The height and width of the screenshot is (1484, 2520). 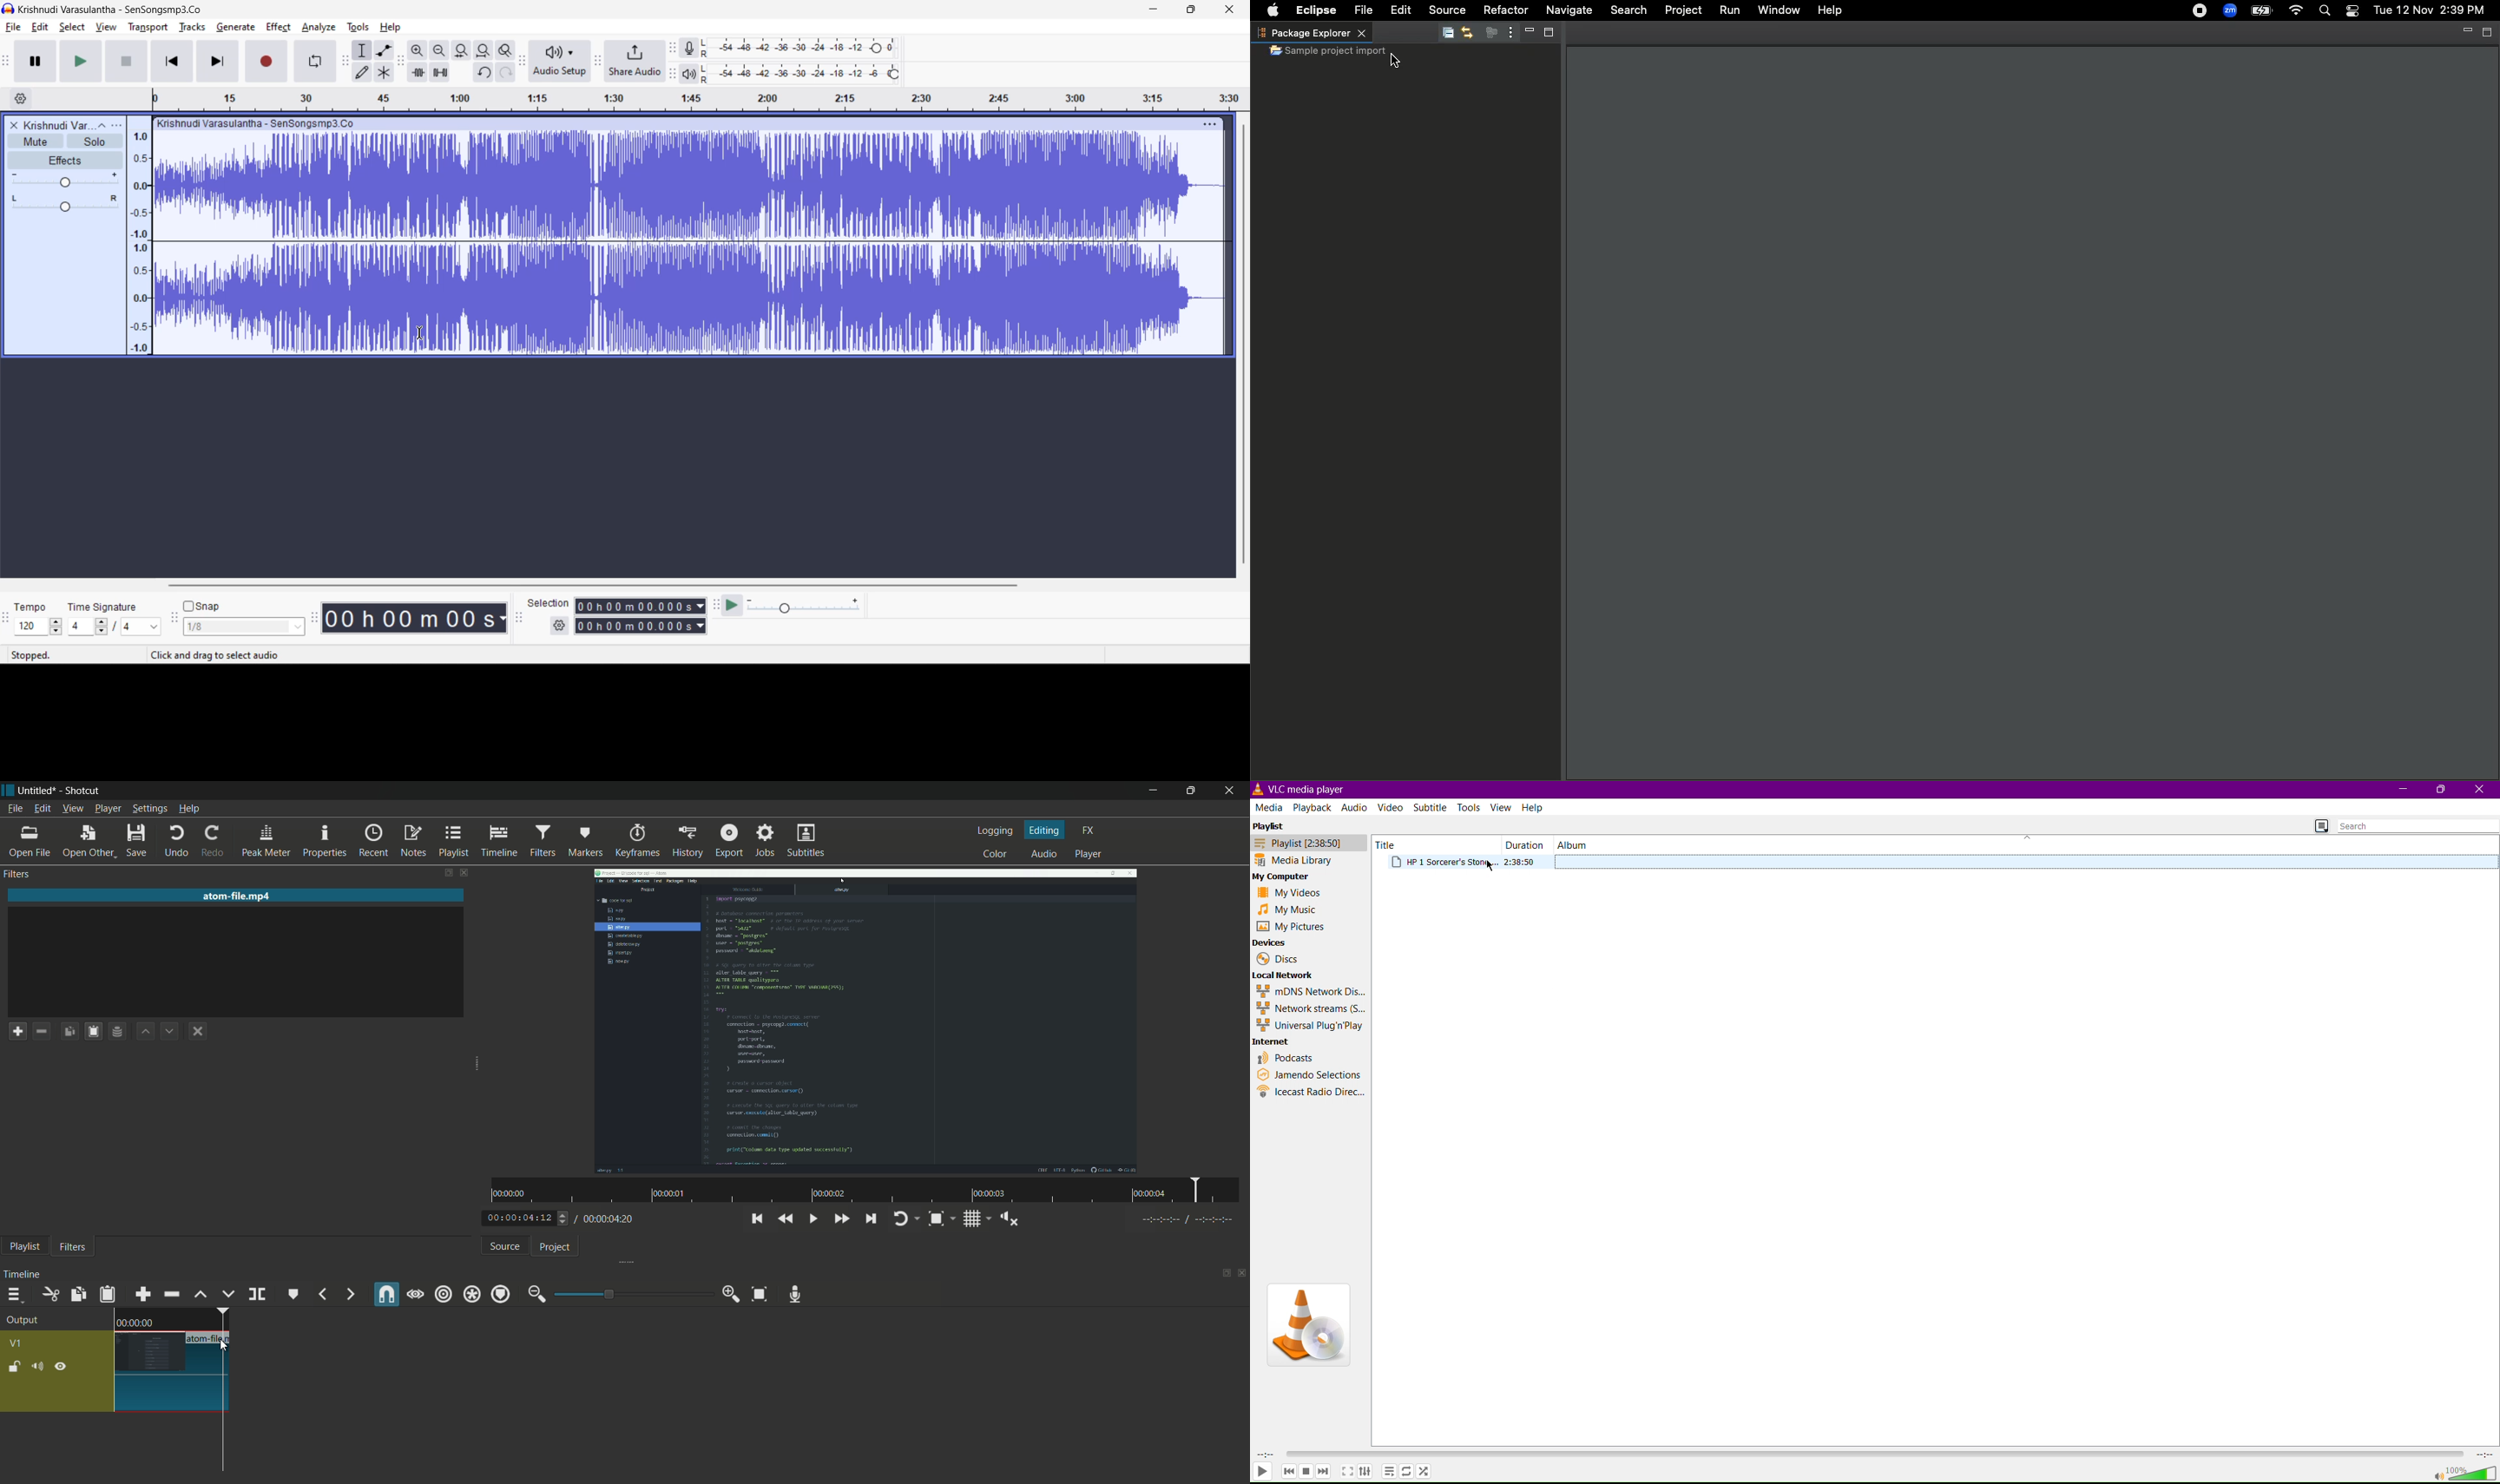 I want to click on output, so click(x=23, y=1321).